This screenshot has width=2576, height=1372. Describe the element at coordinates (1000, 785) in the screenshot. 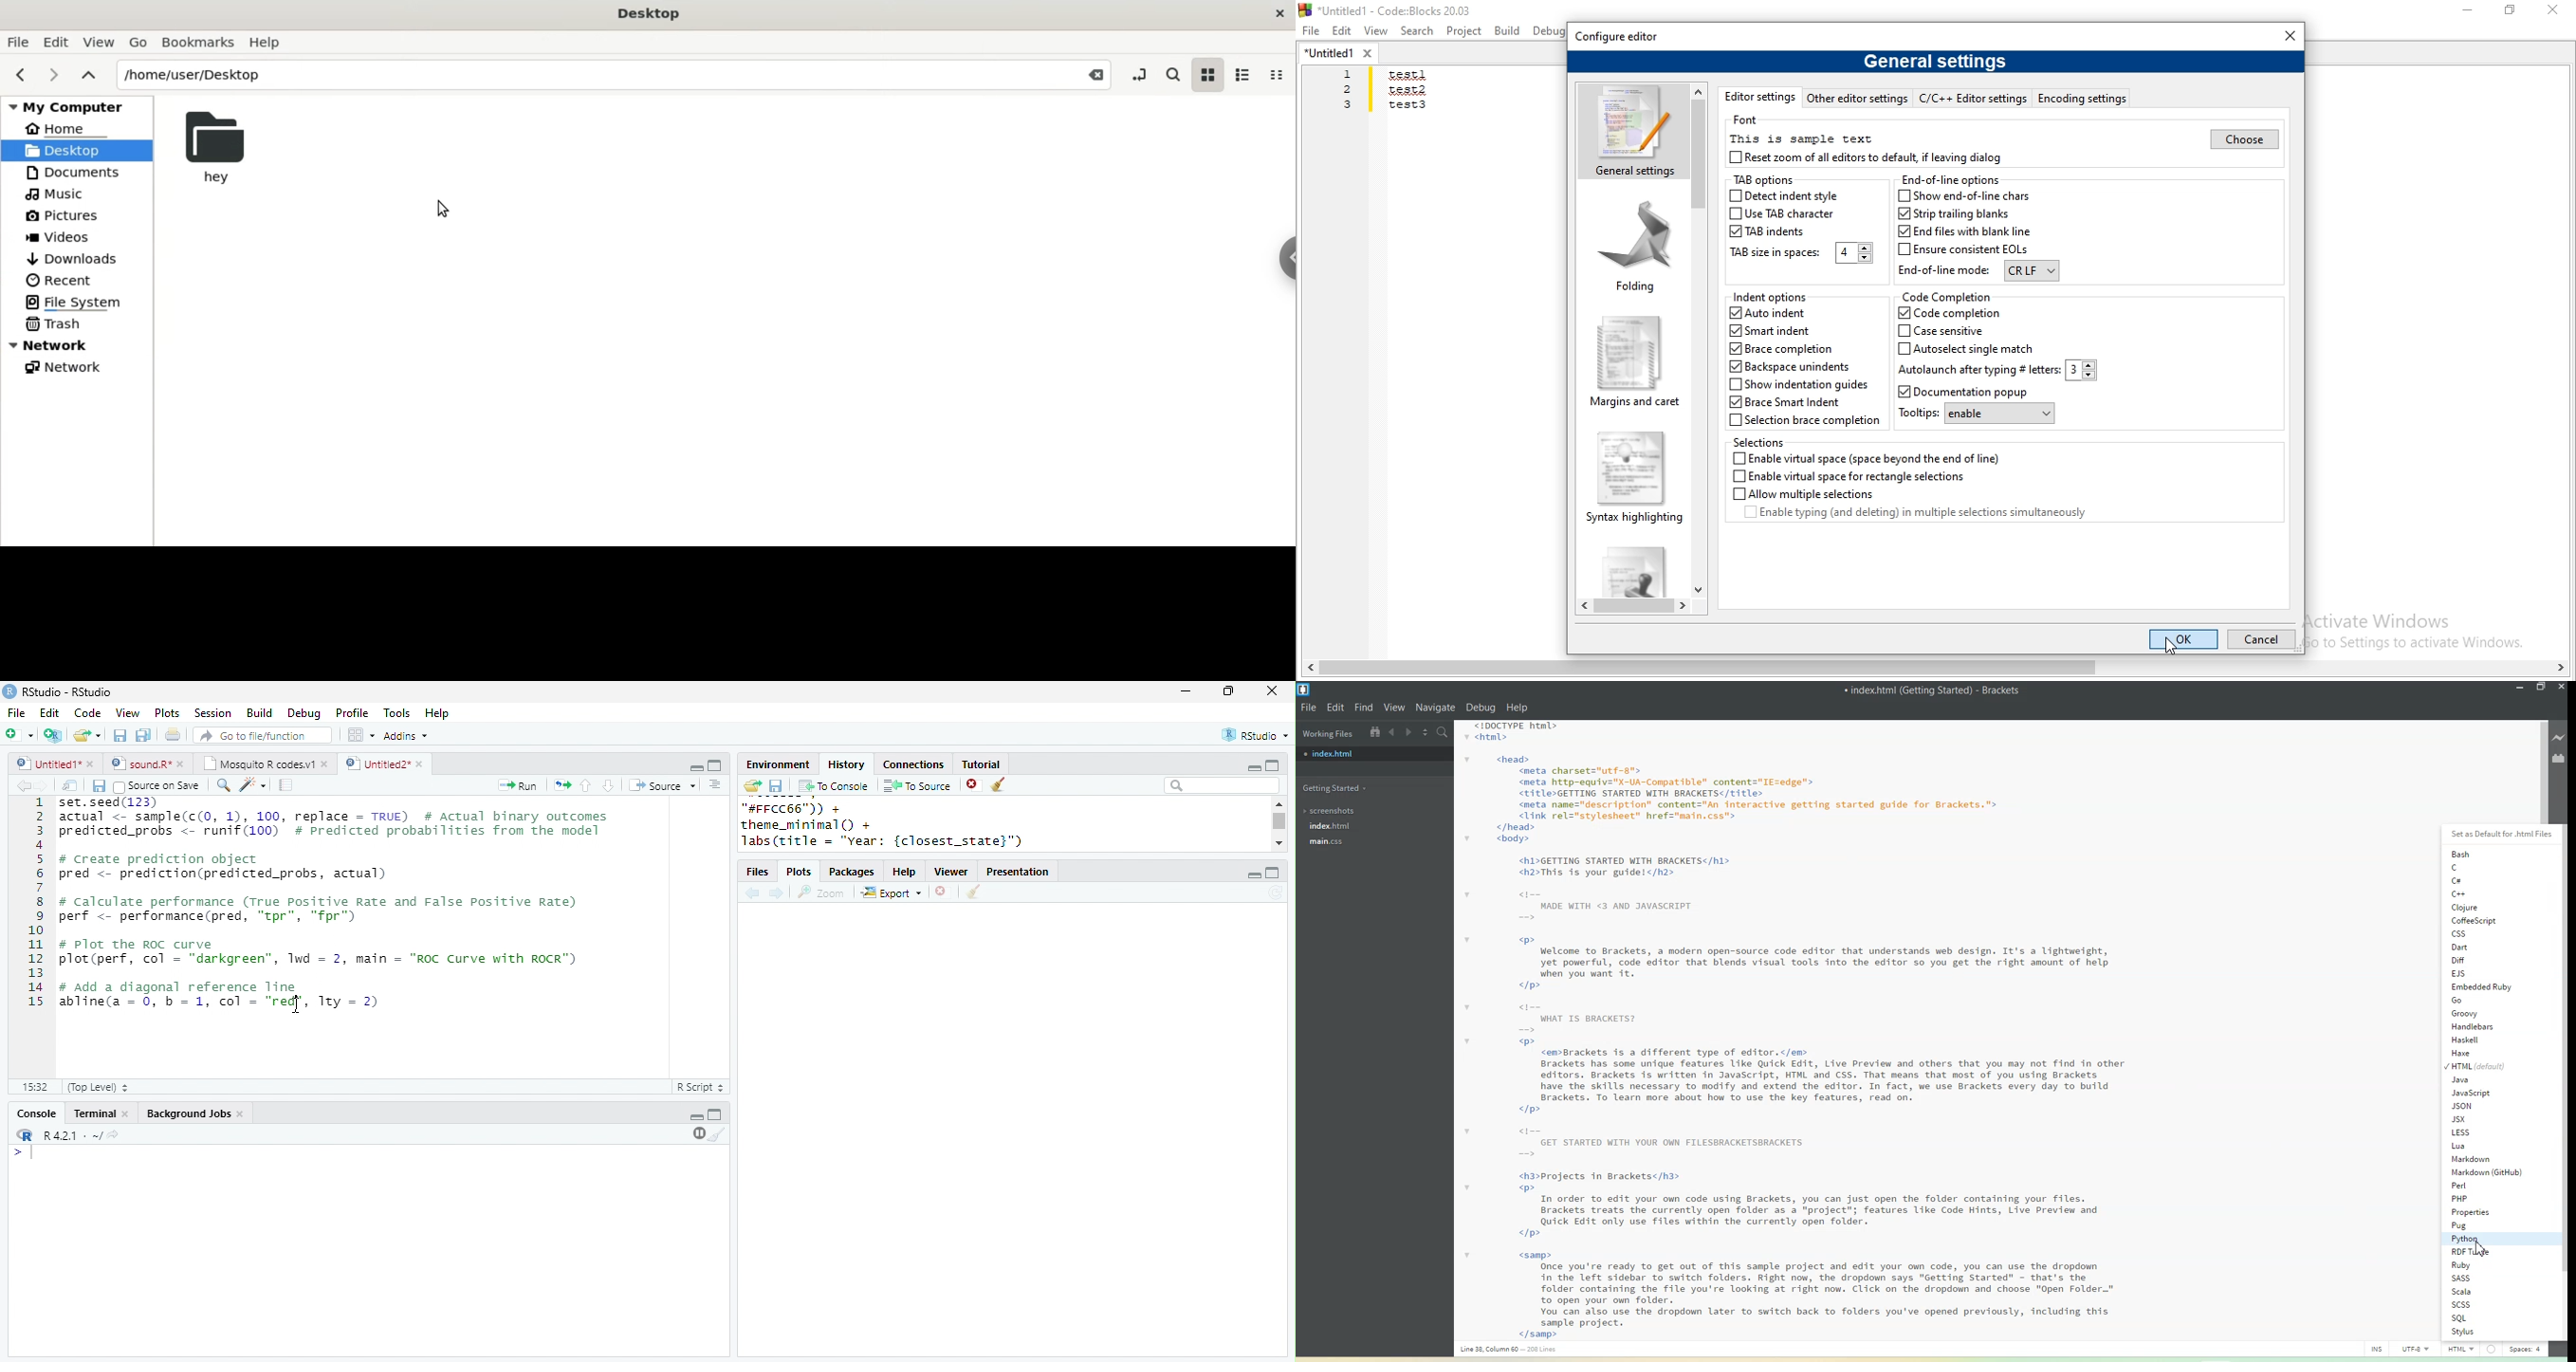

I see `clear` at that location.